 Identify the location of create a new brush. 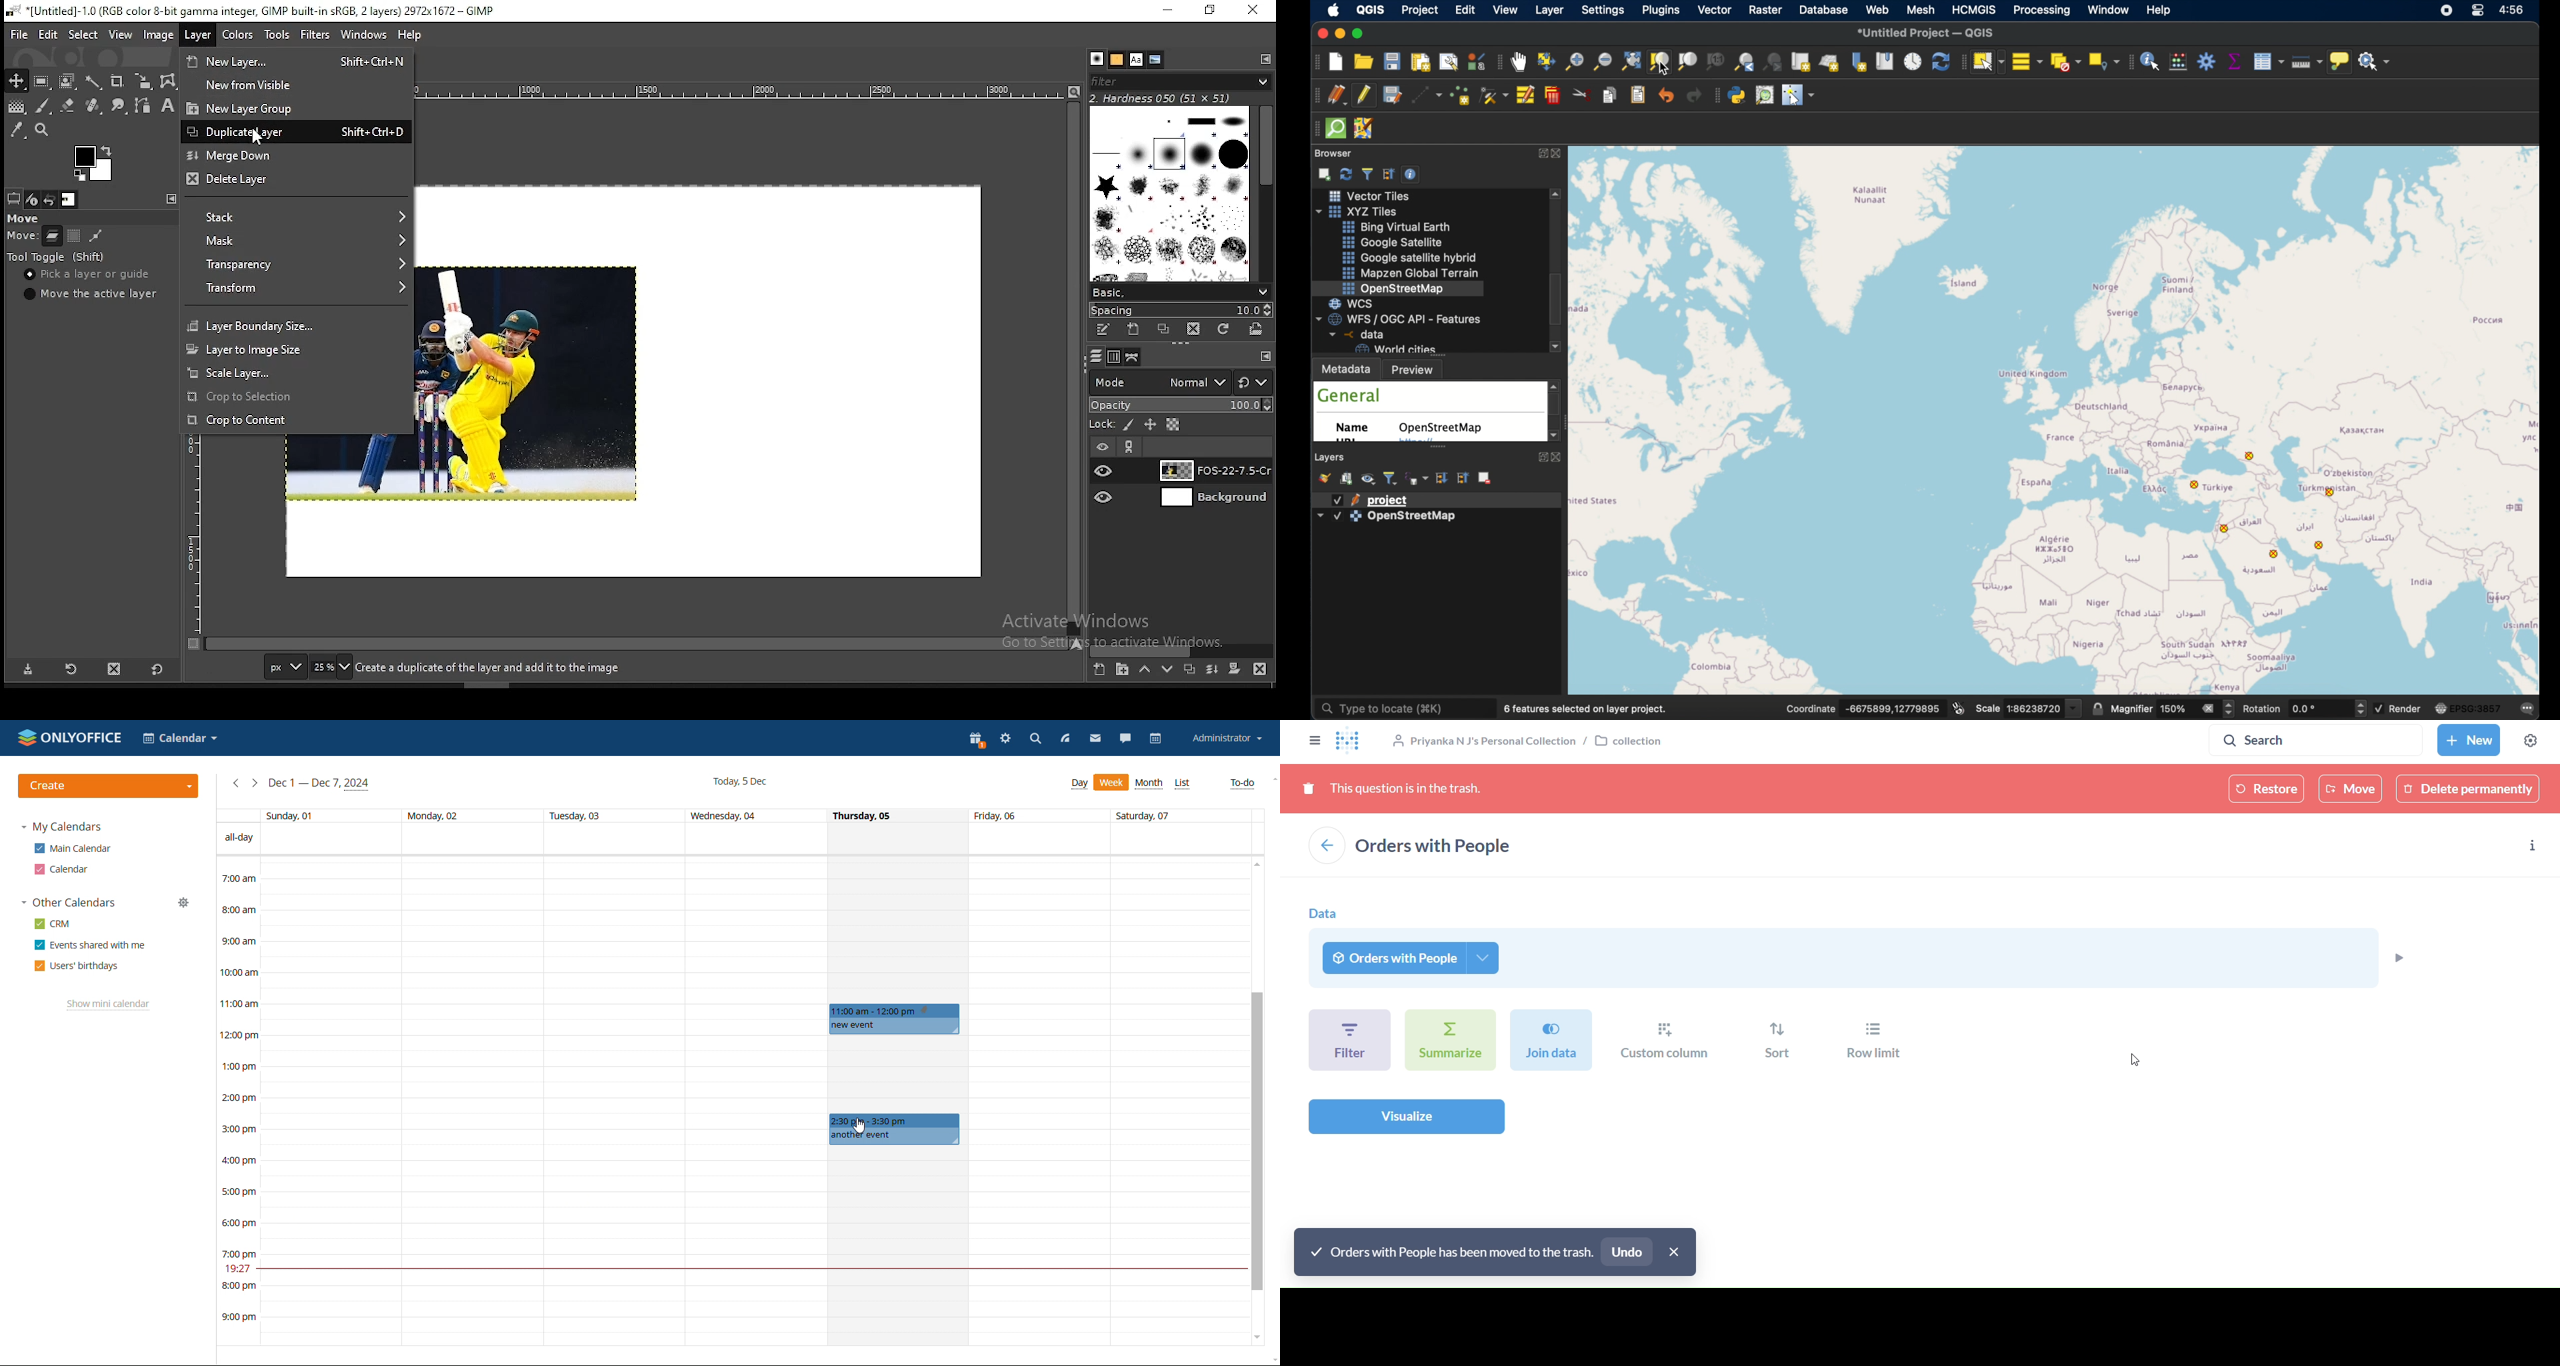
(1133, 329).